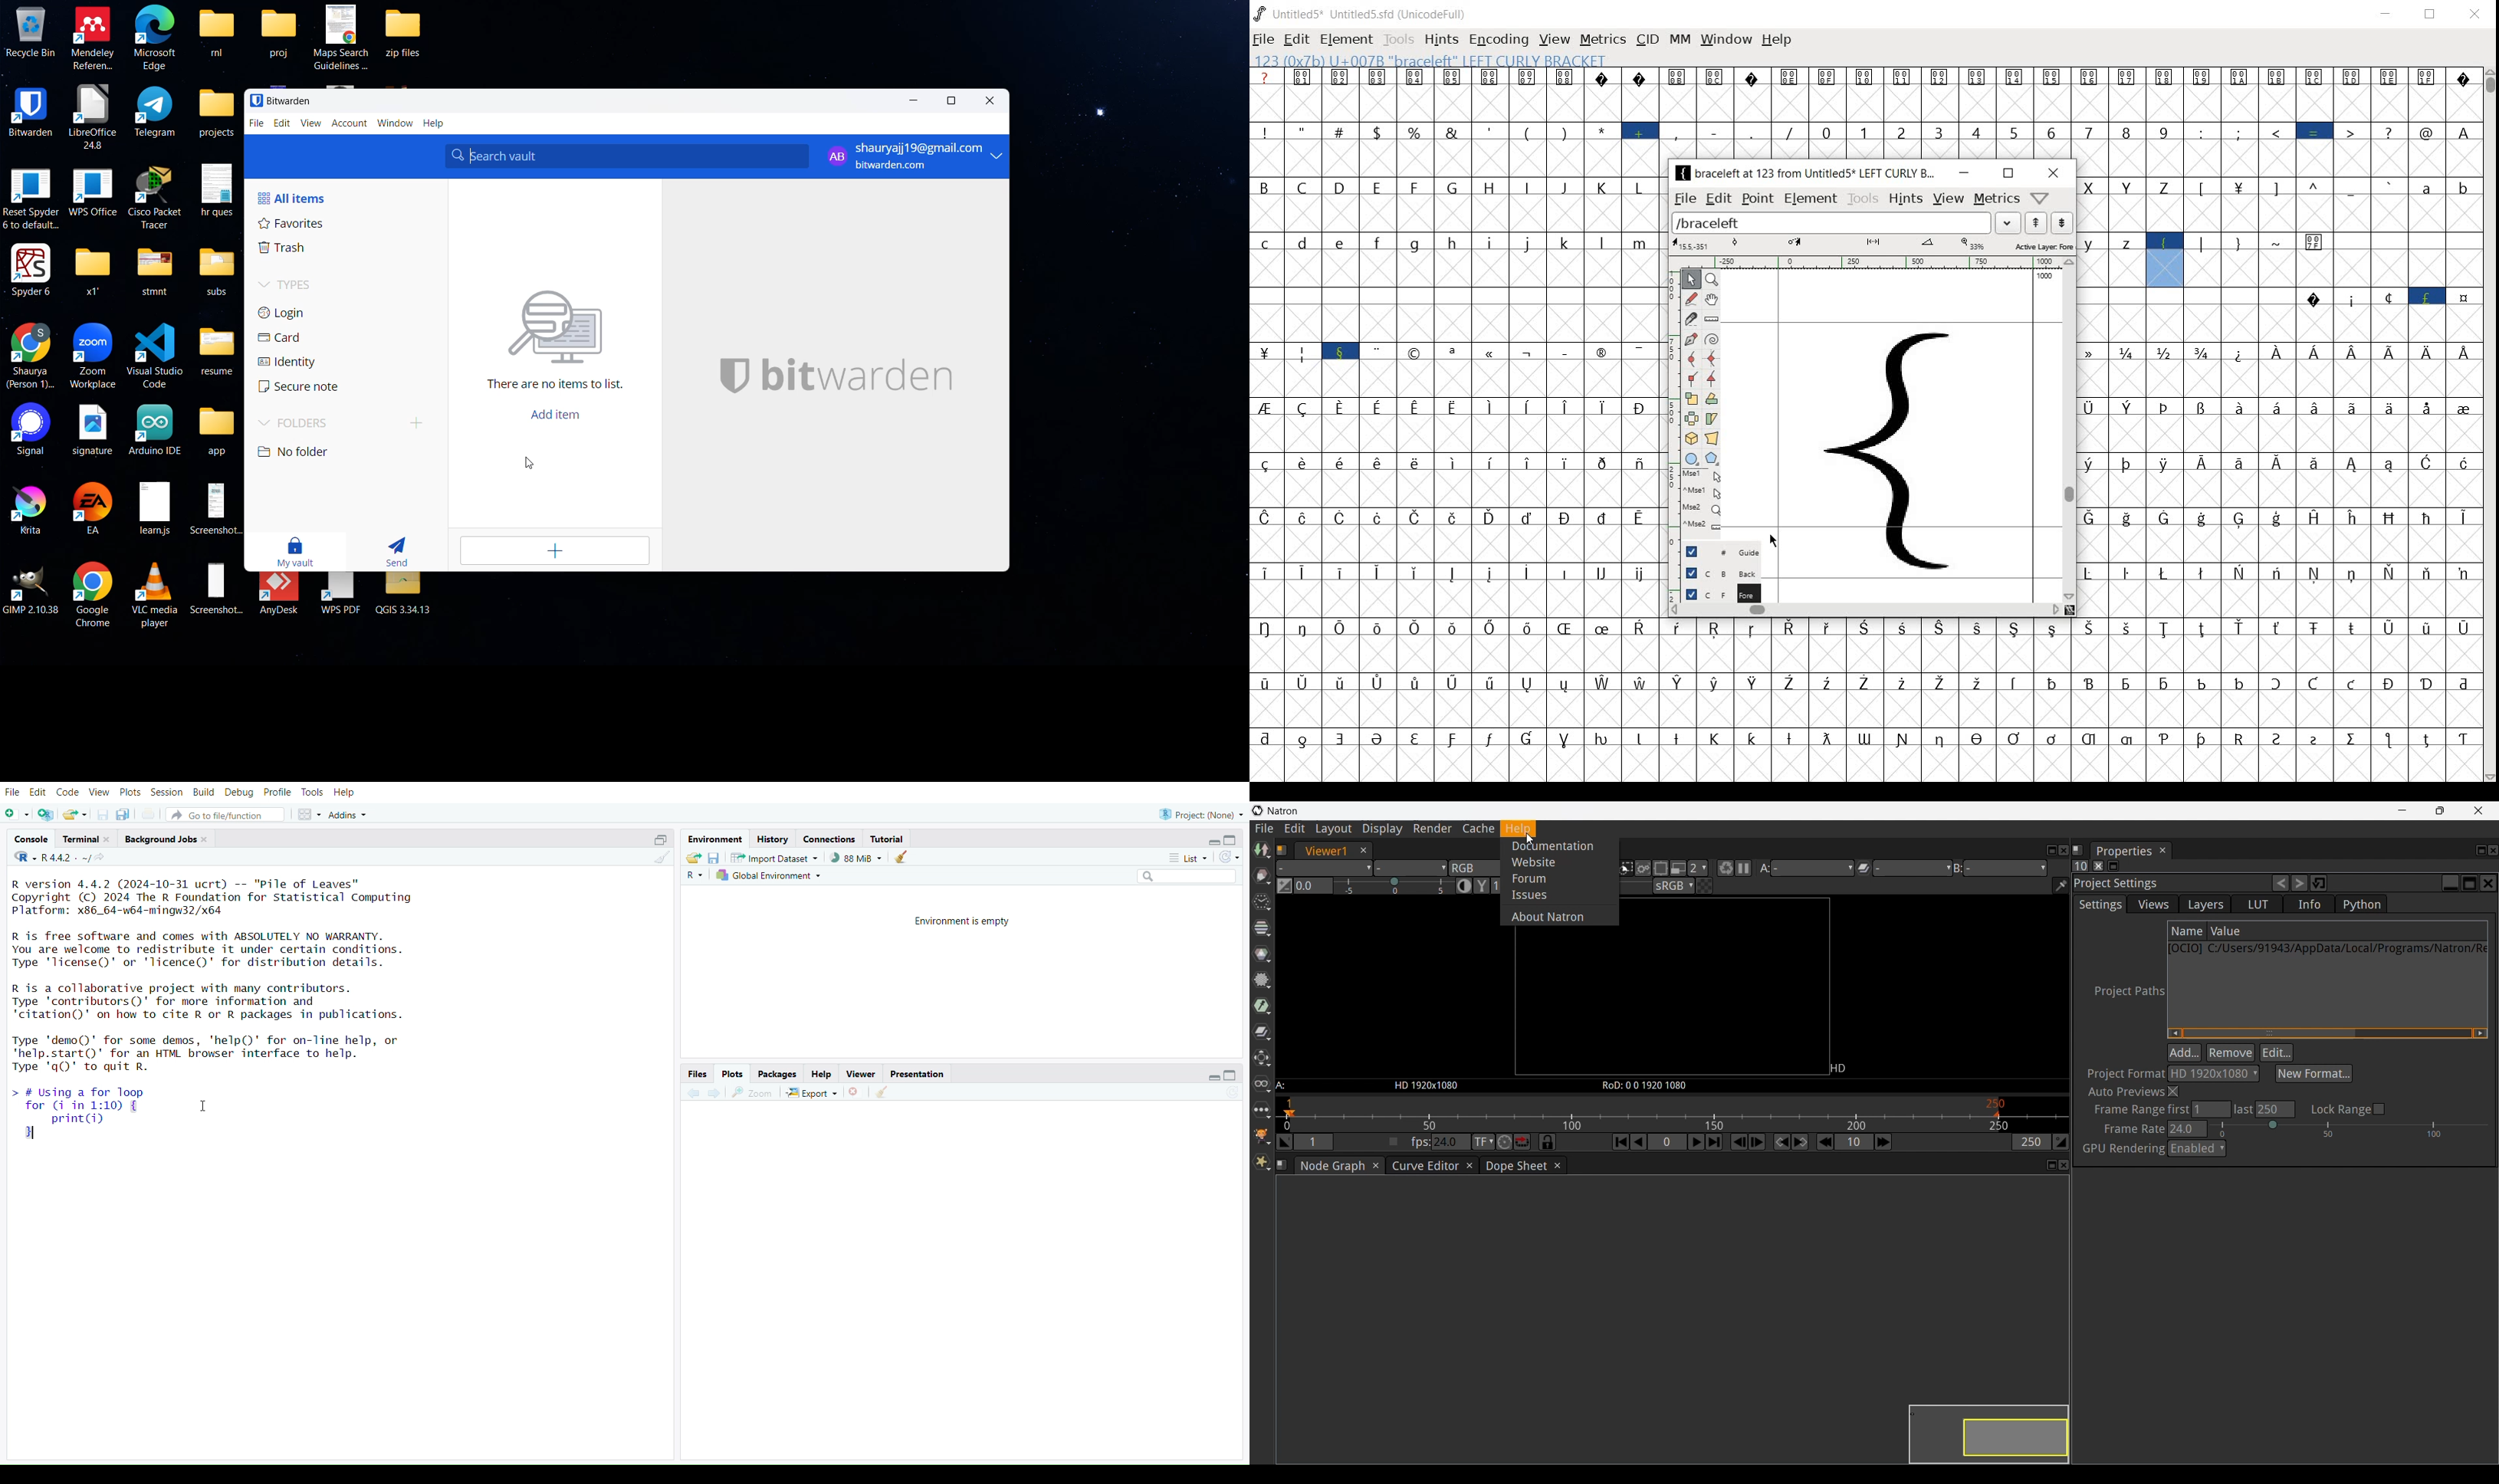 Image resolution: width=2520 pixels, height=1484 pixels. I want to click on metrics, so click(1996, 200).